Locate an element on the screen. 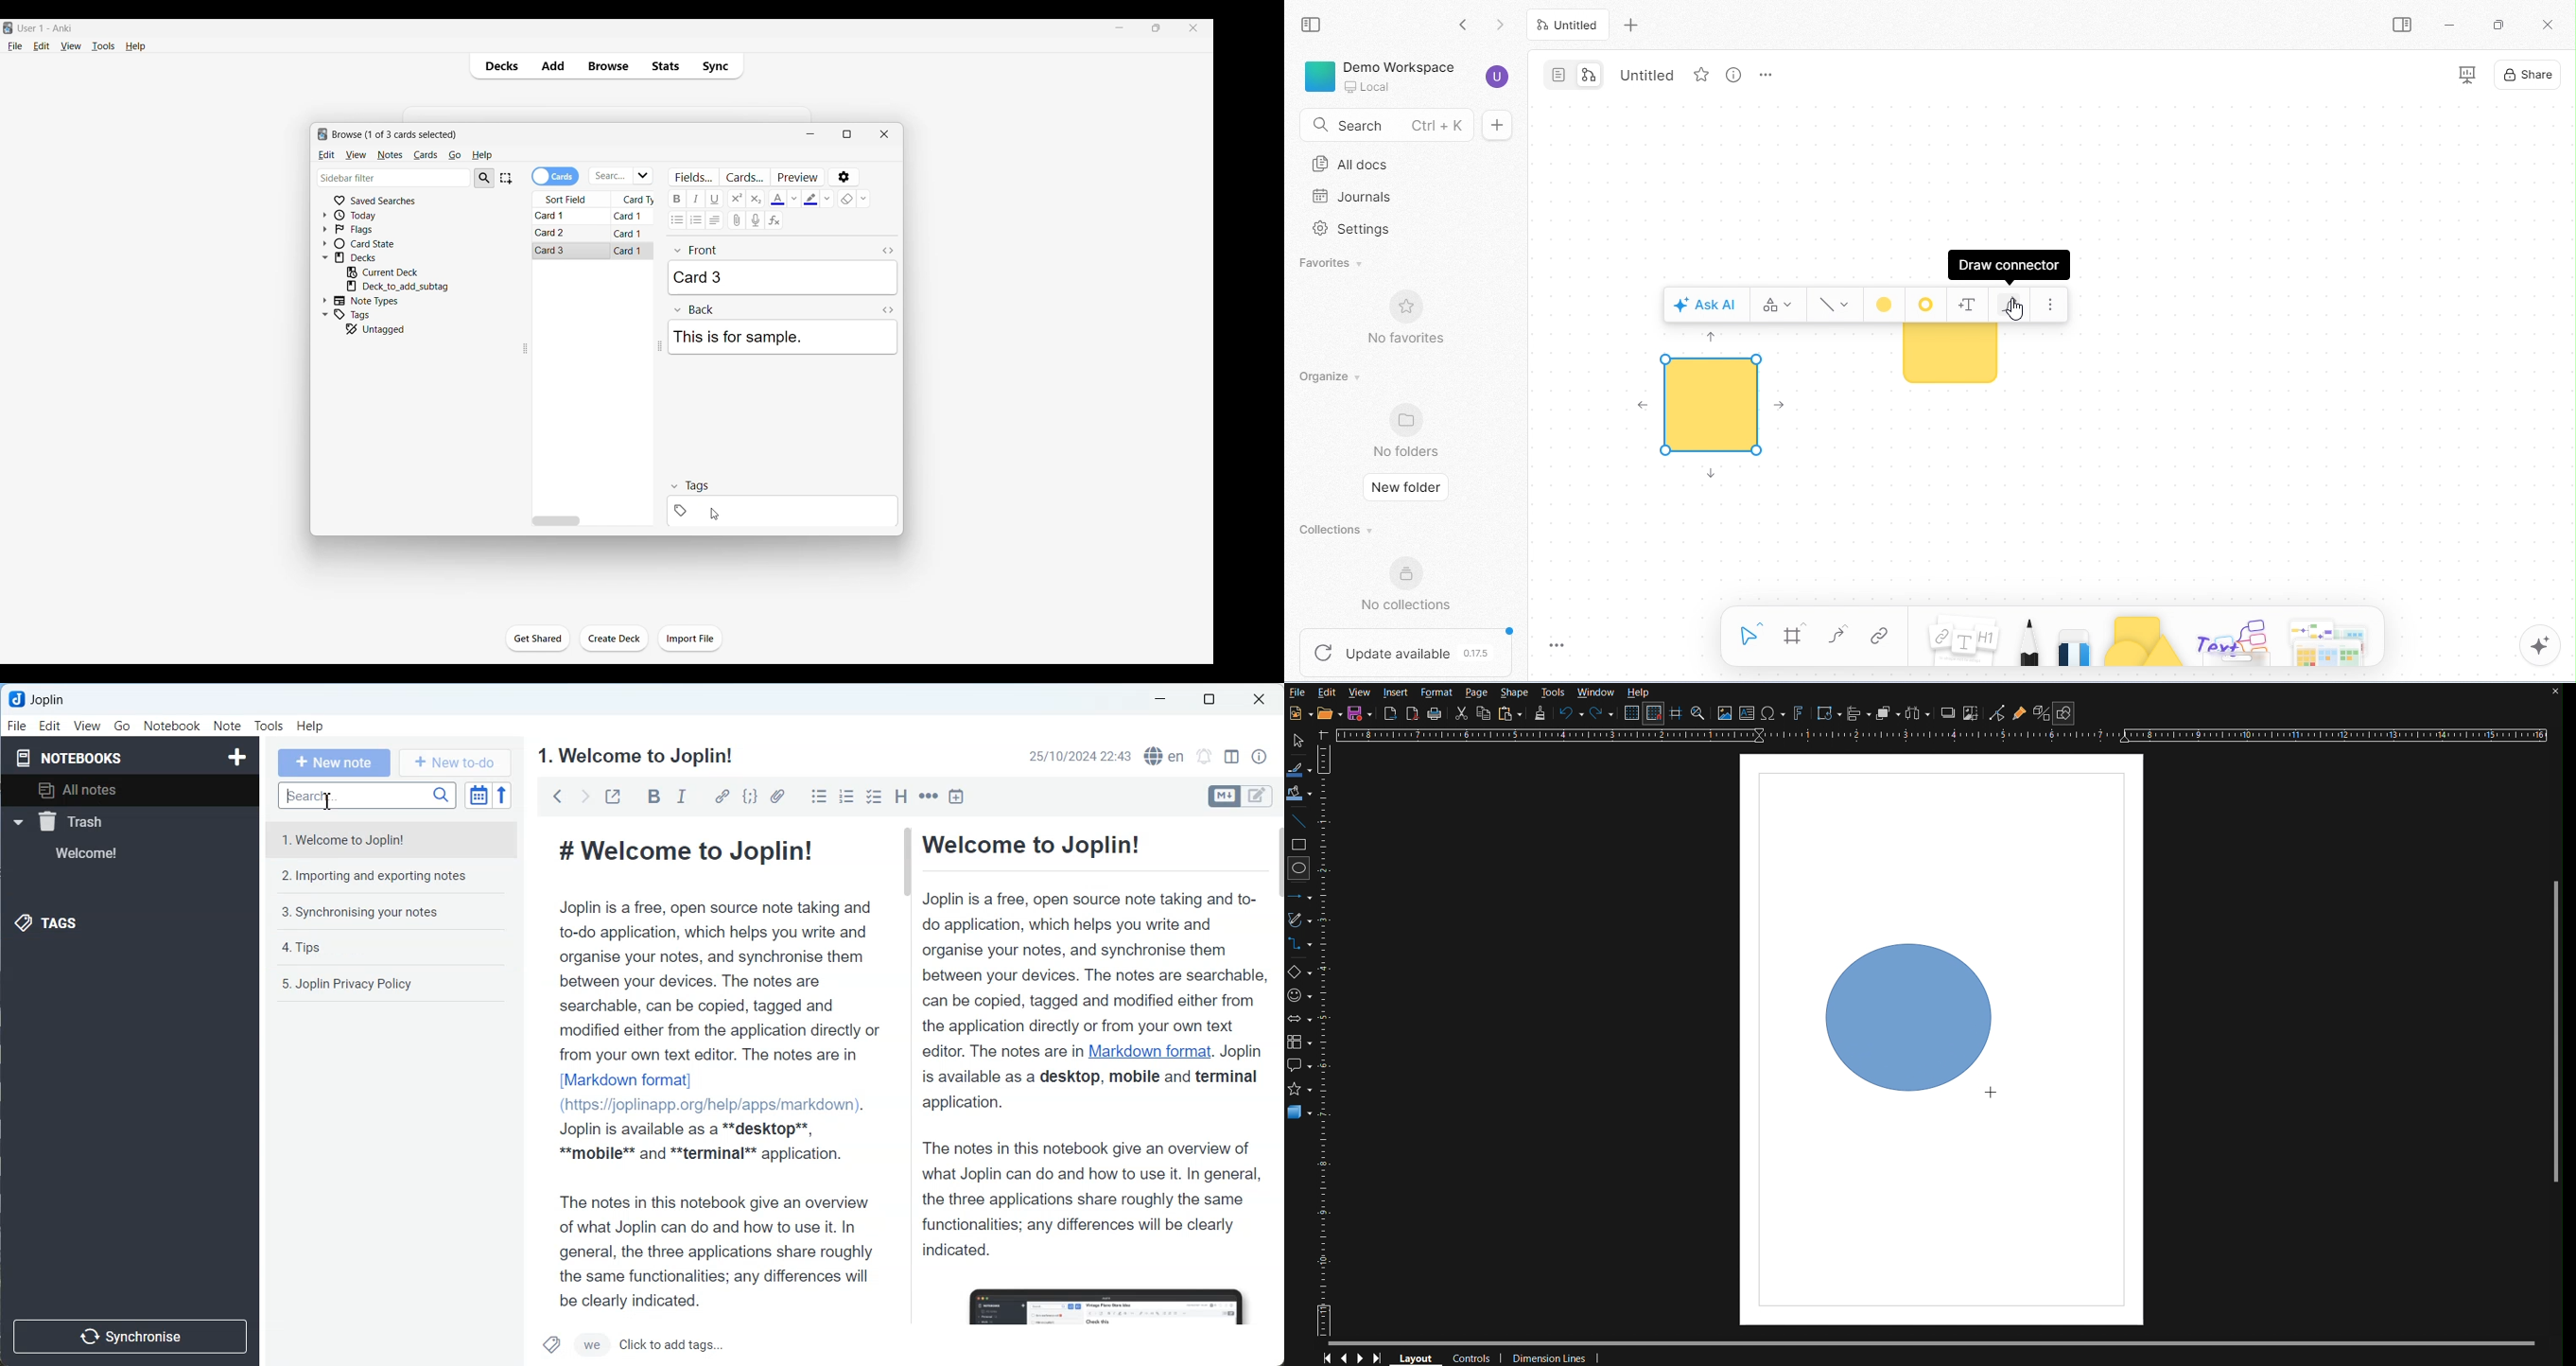  Toggle HTML editor is located at coordinates (888, 310).